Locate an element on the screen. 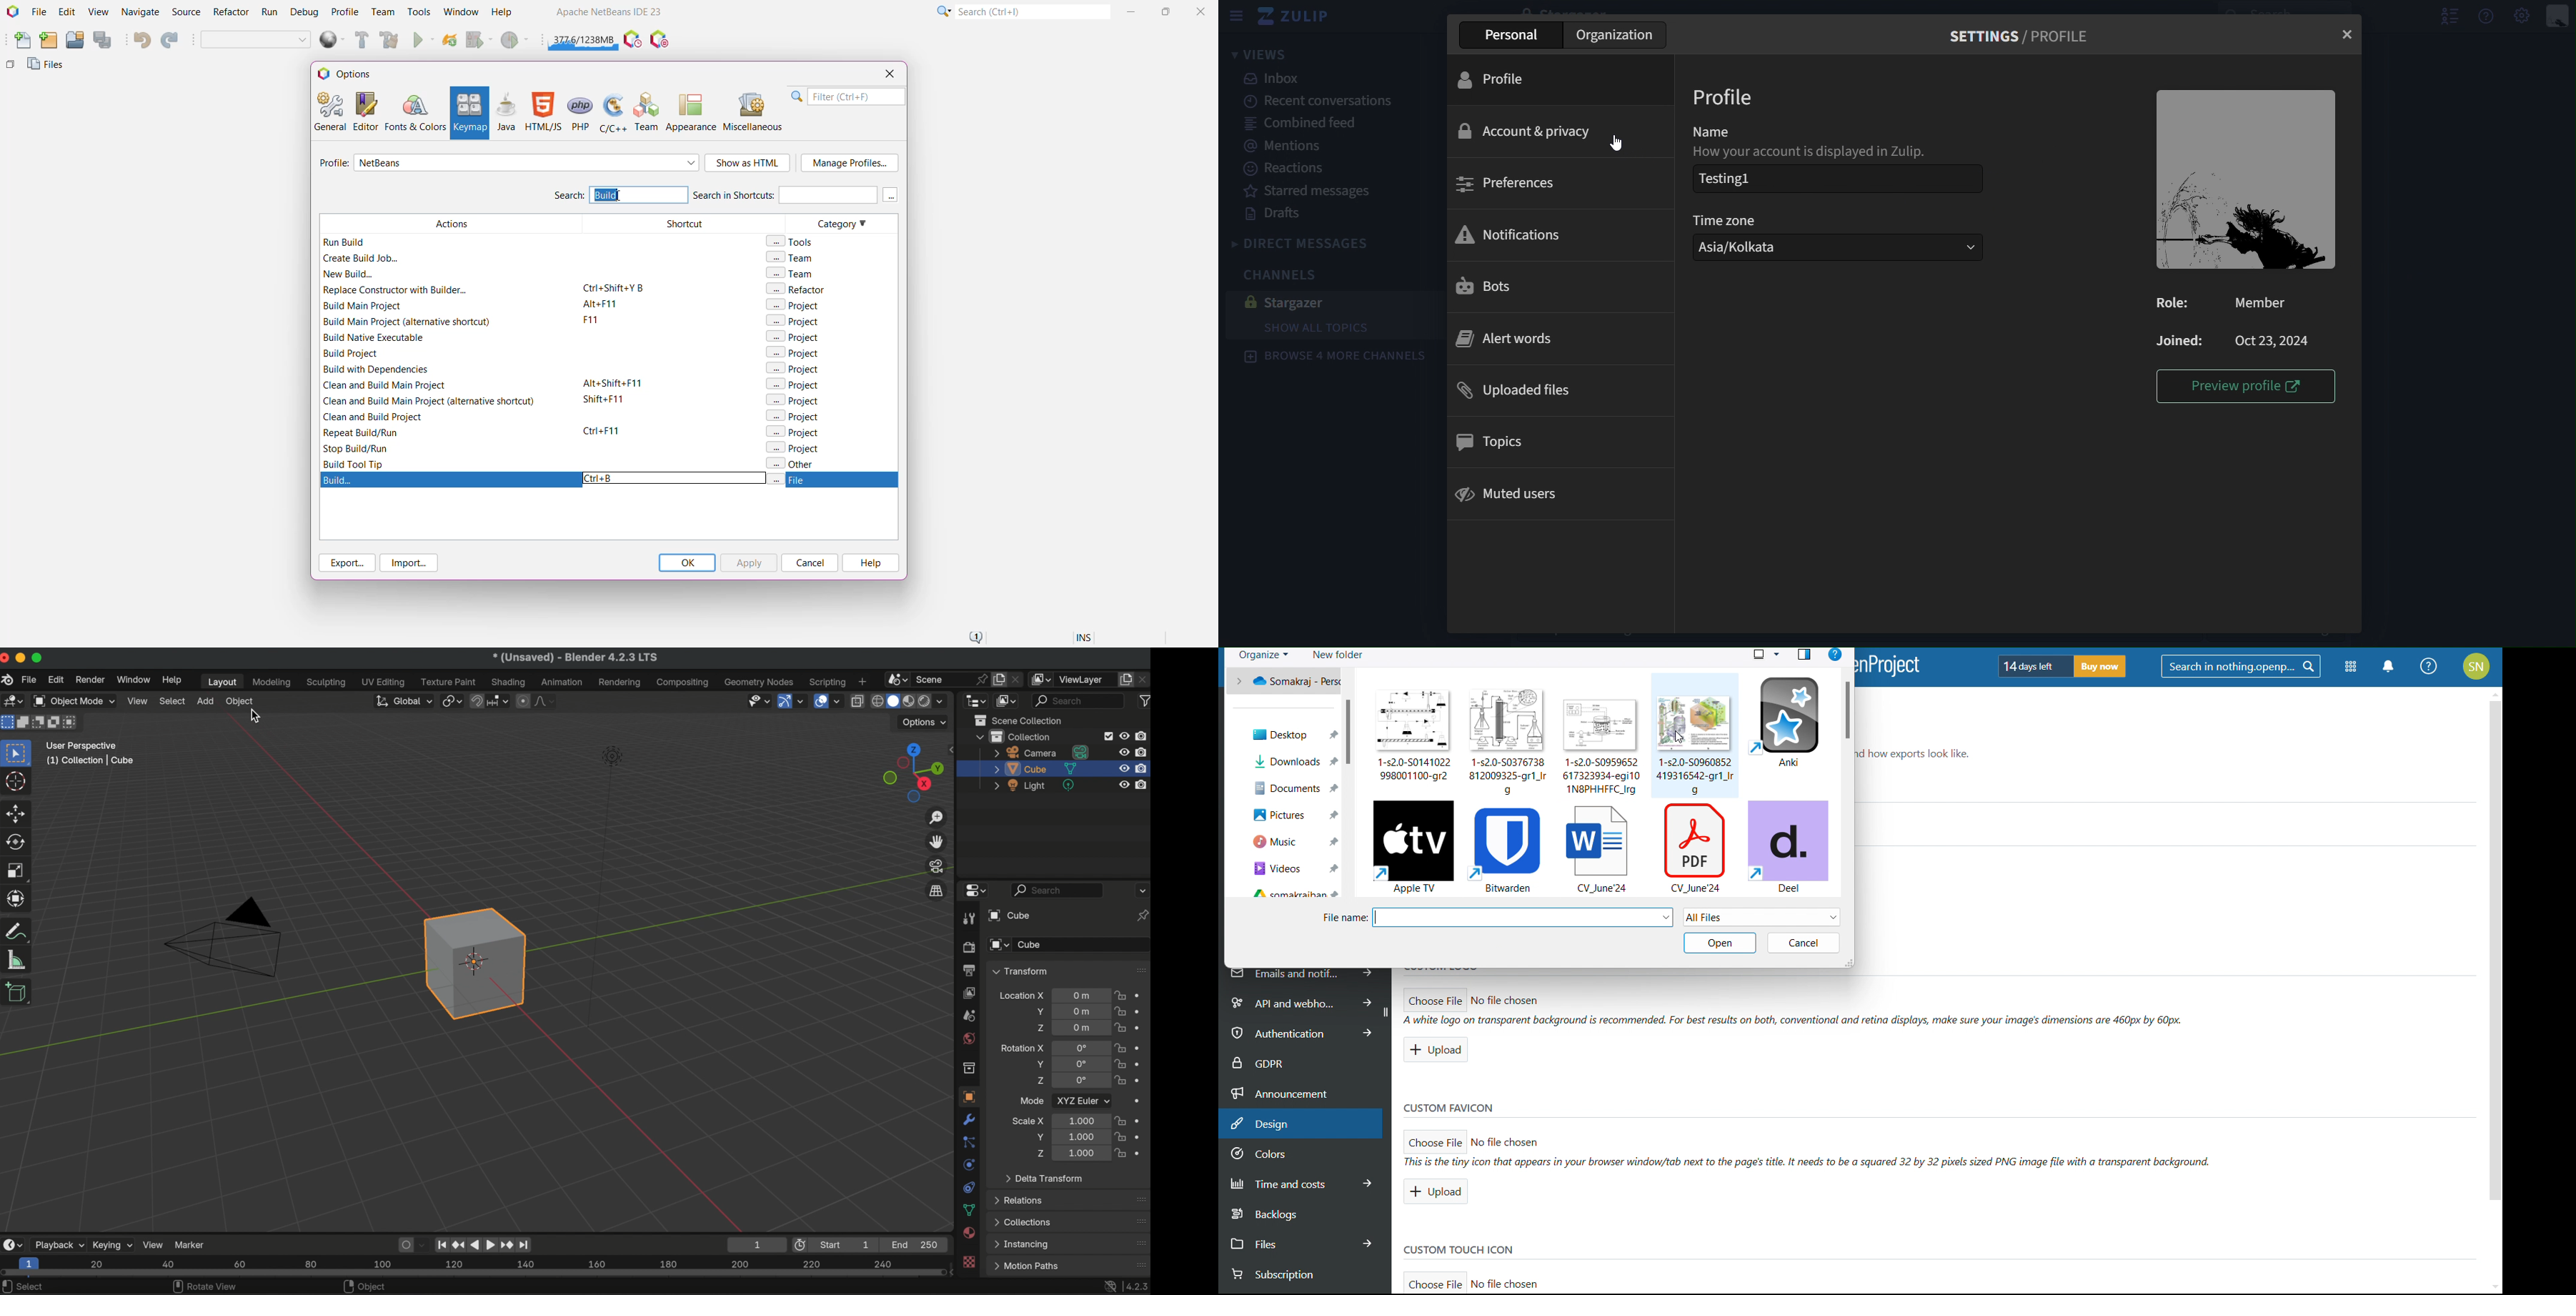 This screenshot has width=2576, height=1316. show gizmo is located at coordinates (784, 702).